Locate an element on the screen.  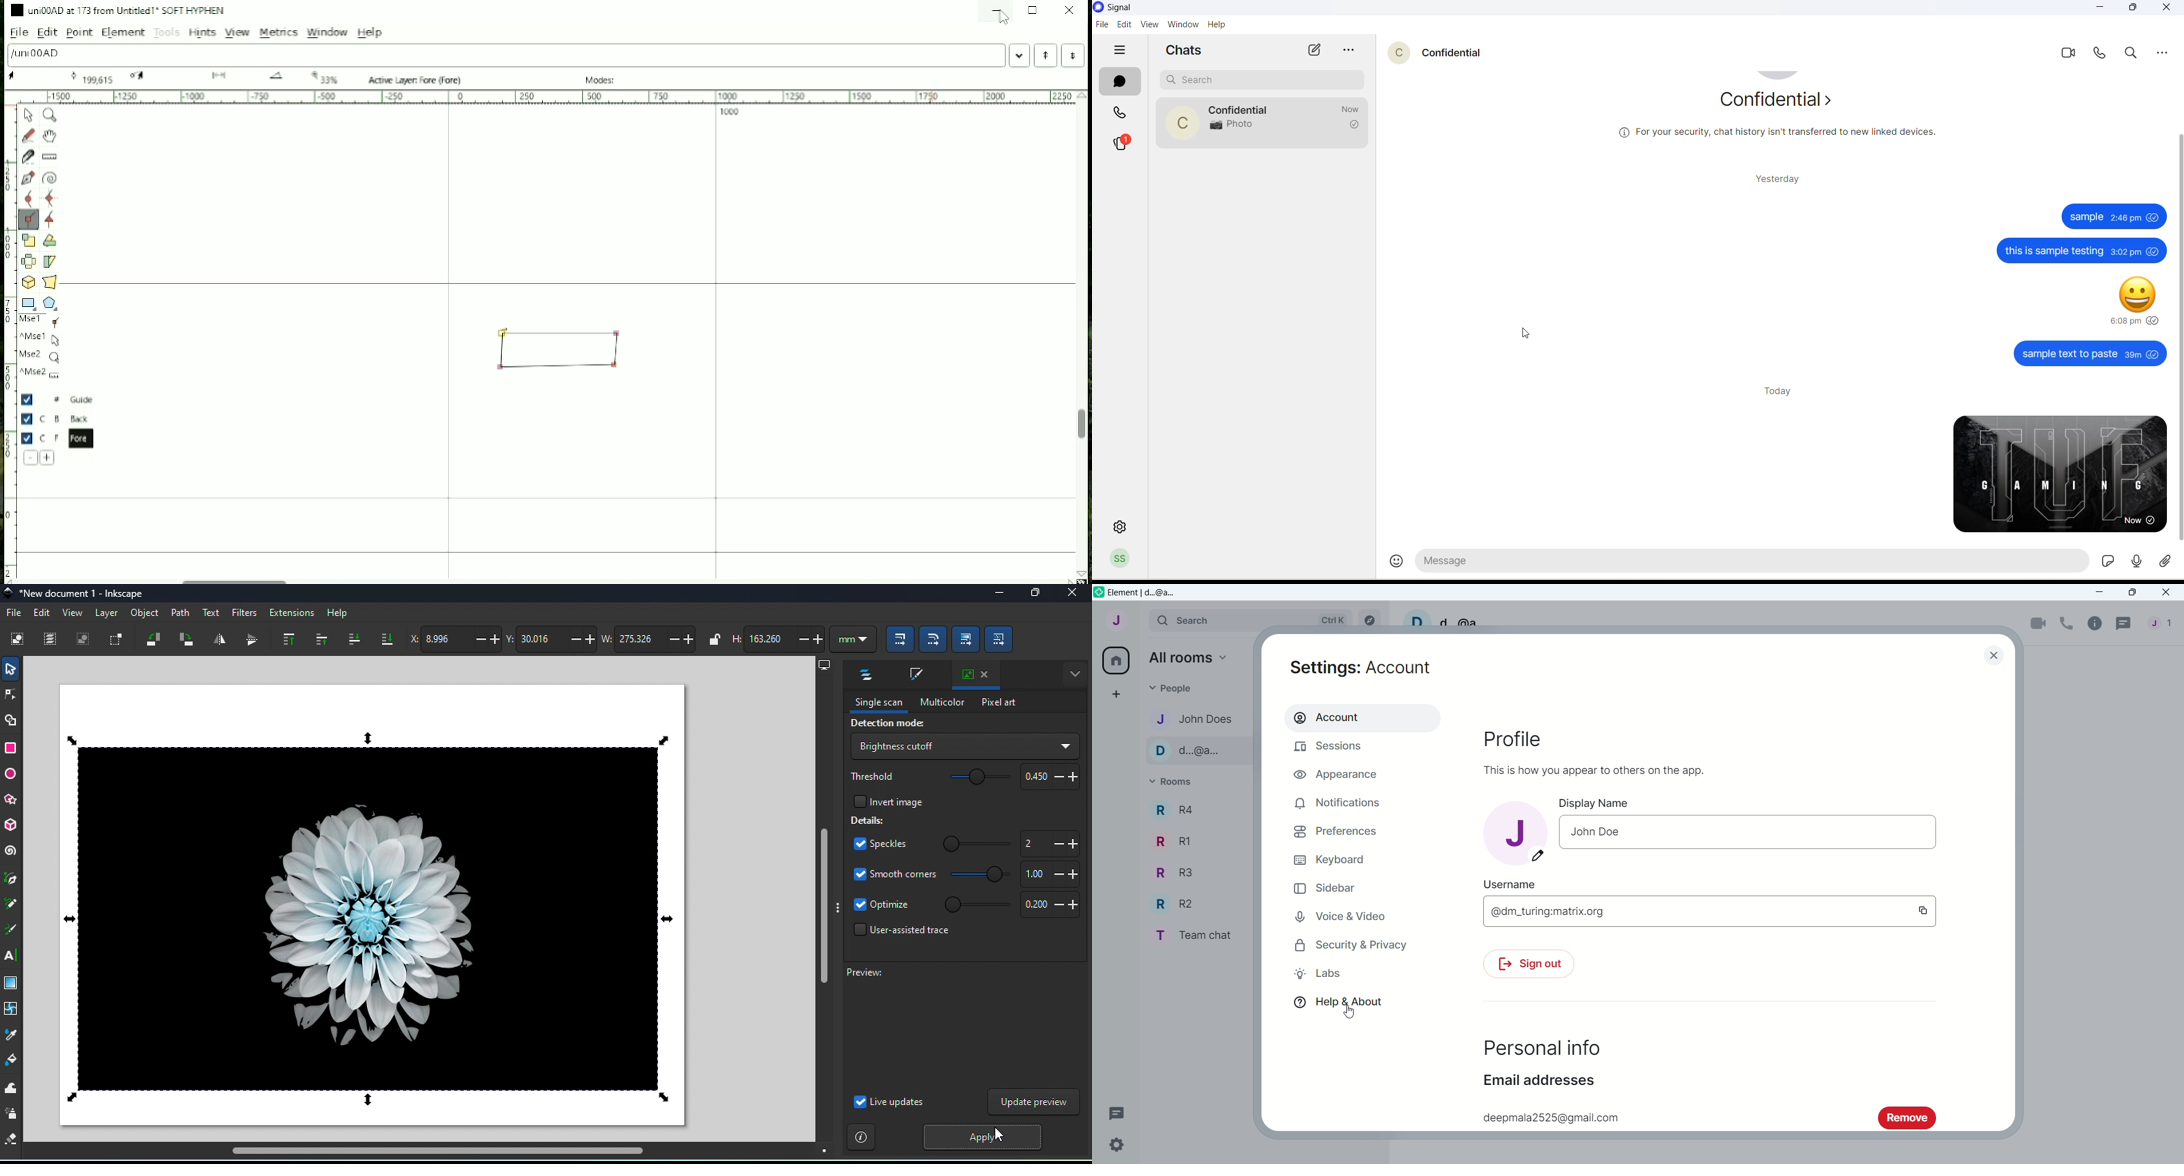
This is how you appear to others on the app. is located at coordinates (1596, 768).